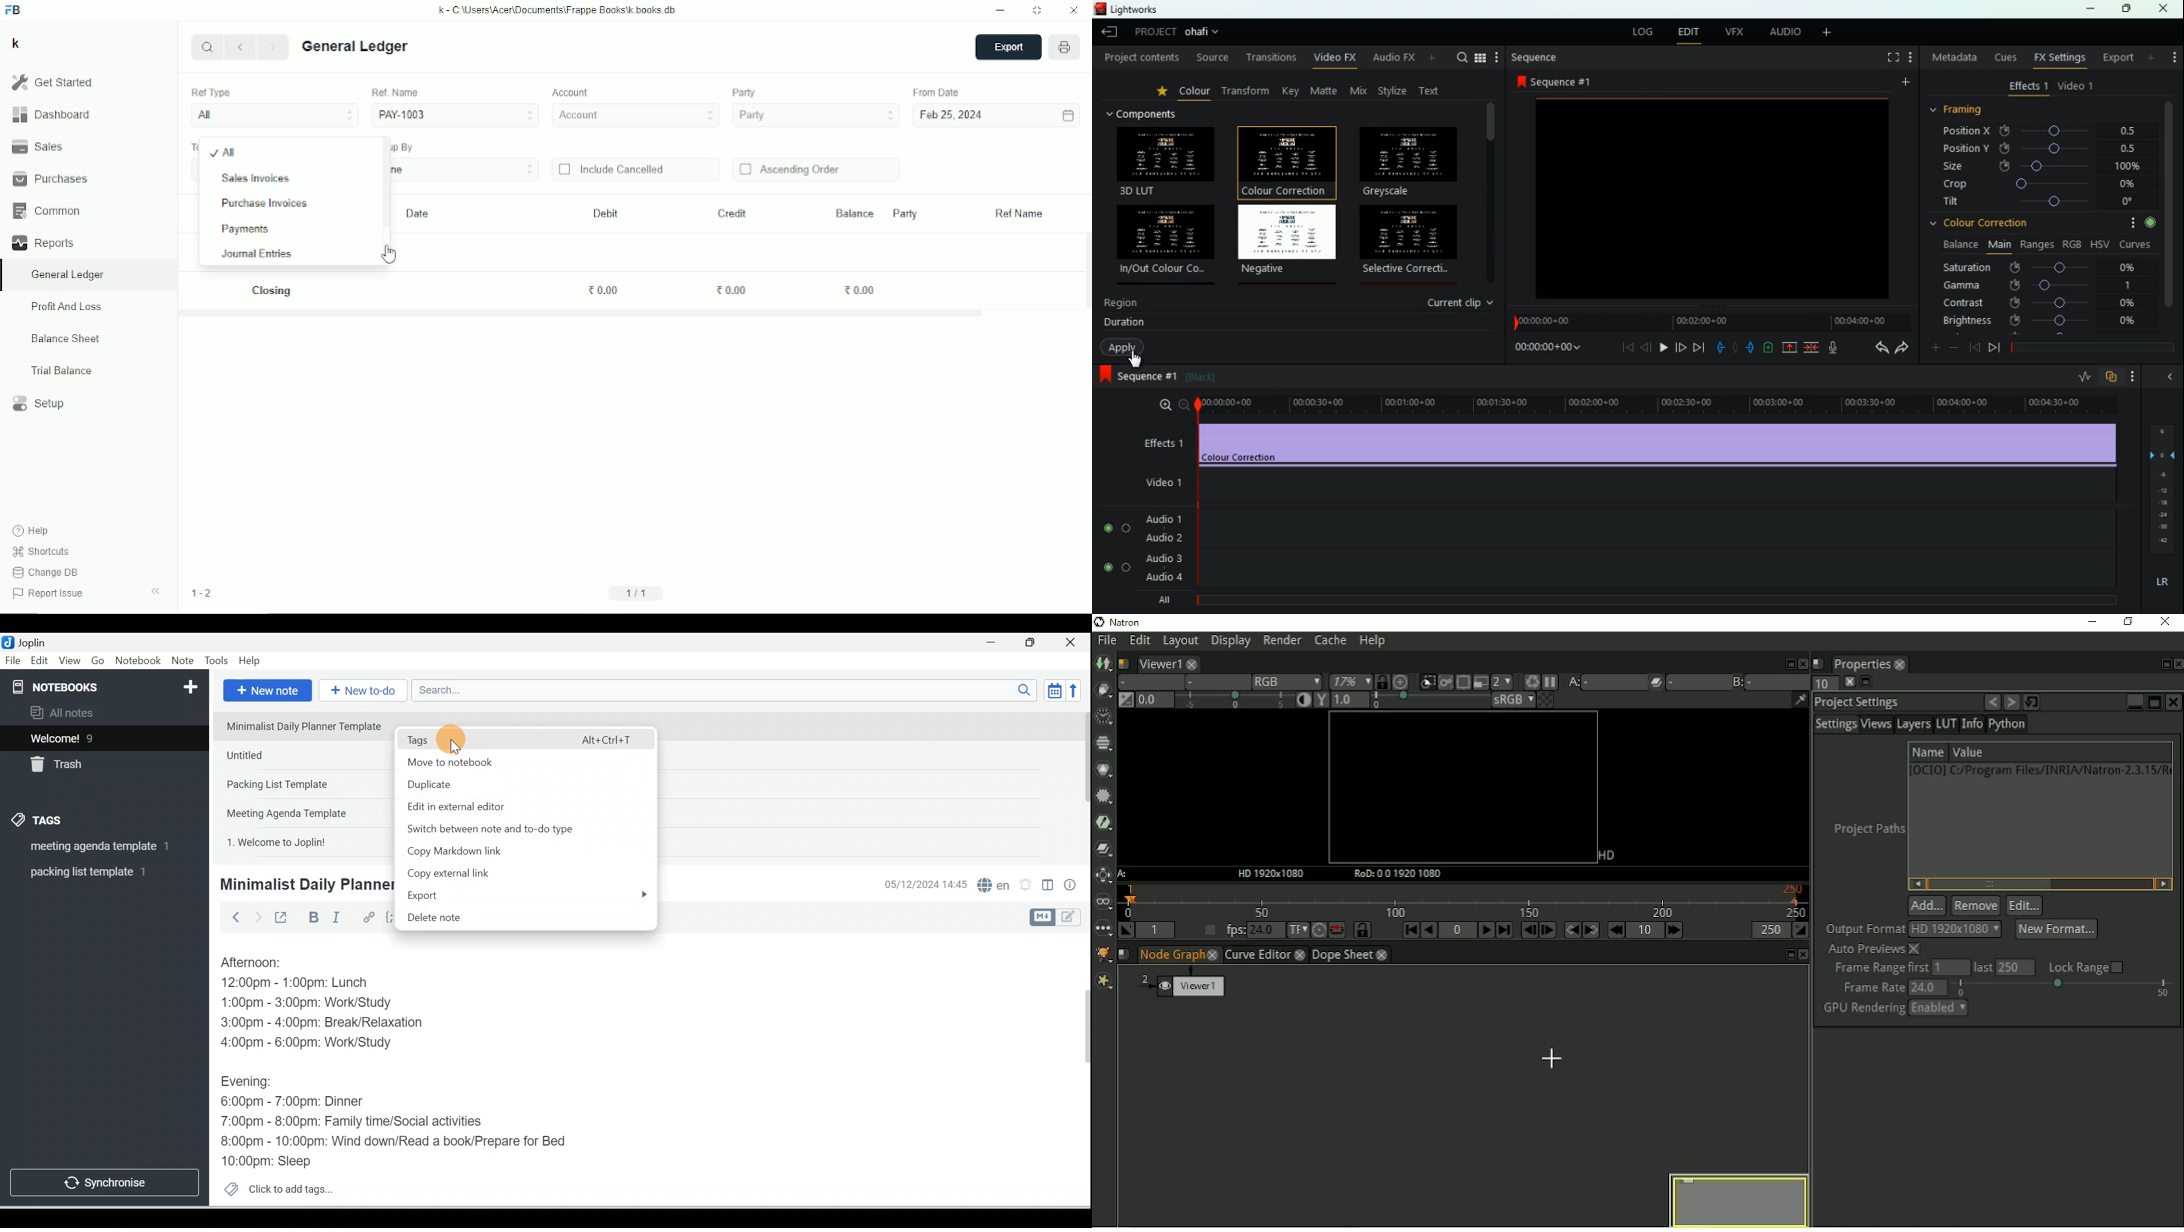  Describe the element at coordinates (368, 918) in the screenshot. I see `Hyperlink` at that location.